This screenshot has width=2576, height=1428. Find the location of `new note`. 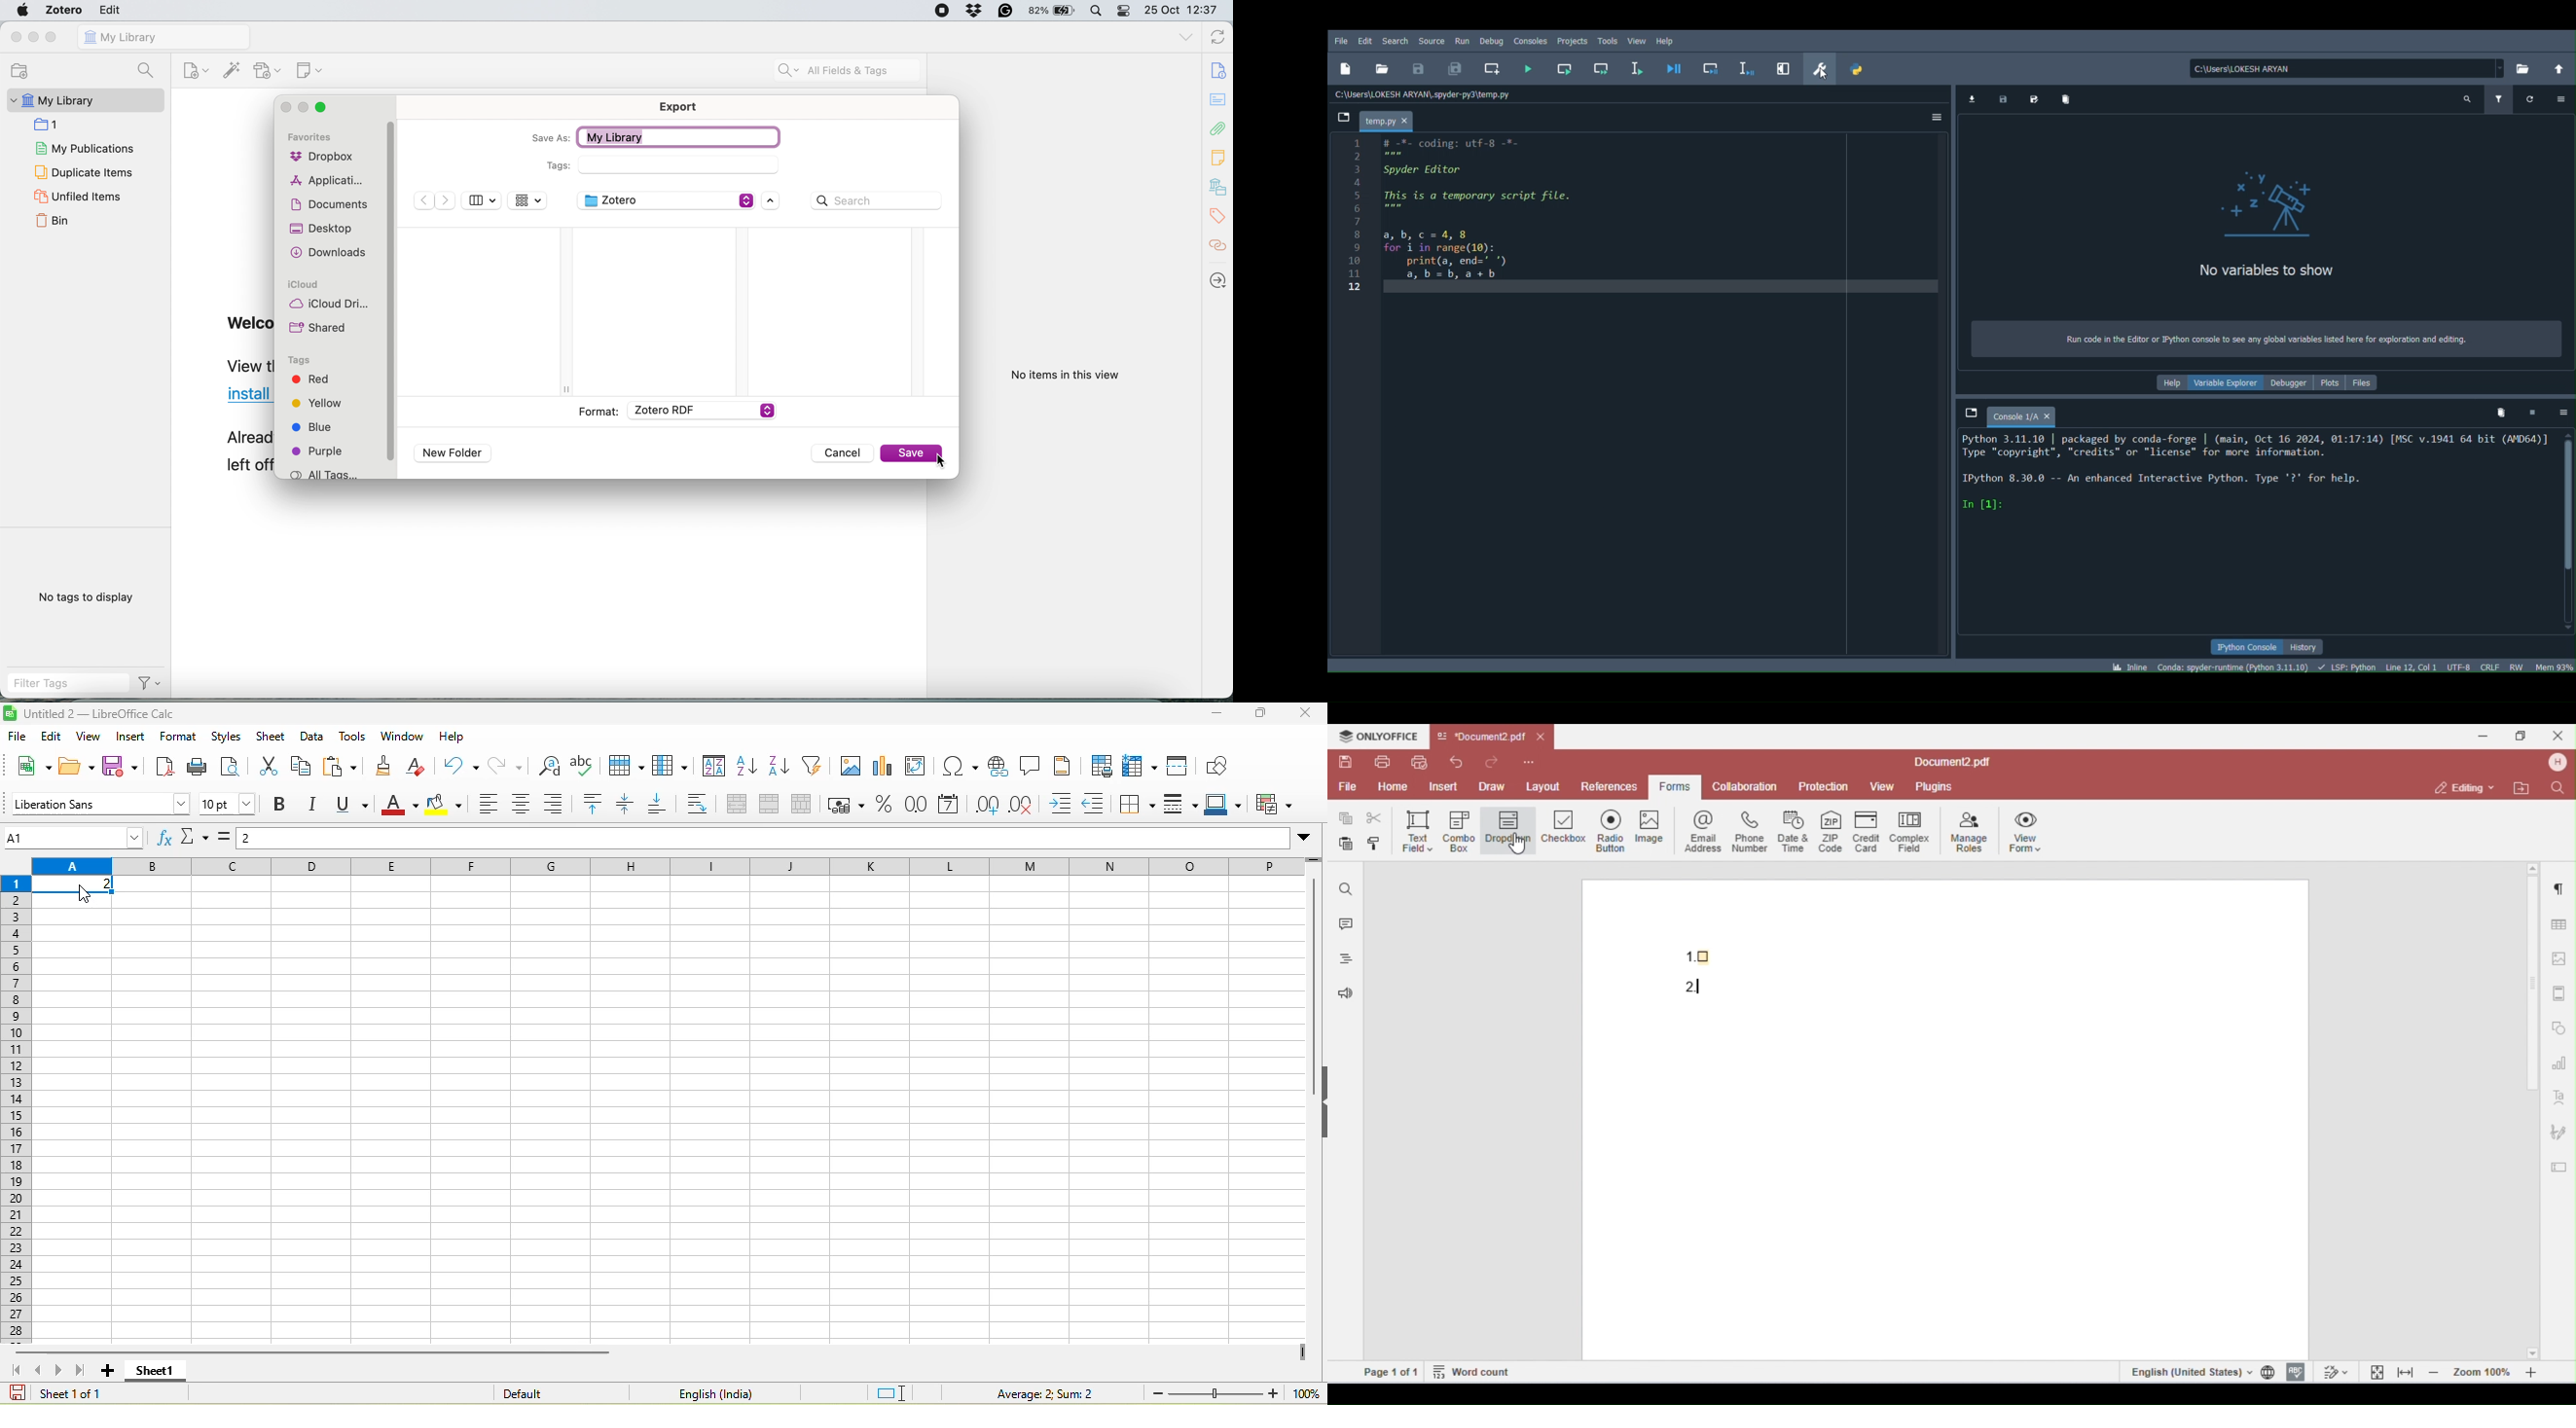

new note is located at coordinates (311, 71).